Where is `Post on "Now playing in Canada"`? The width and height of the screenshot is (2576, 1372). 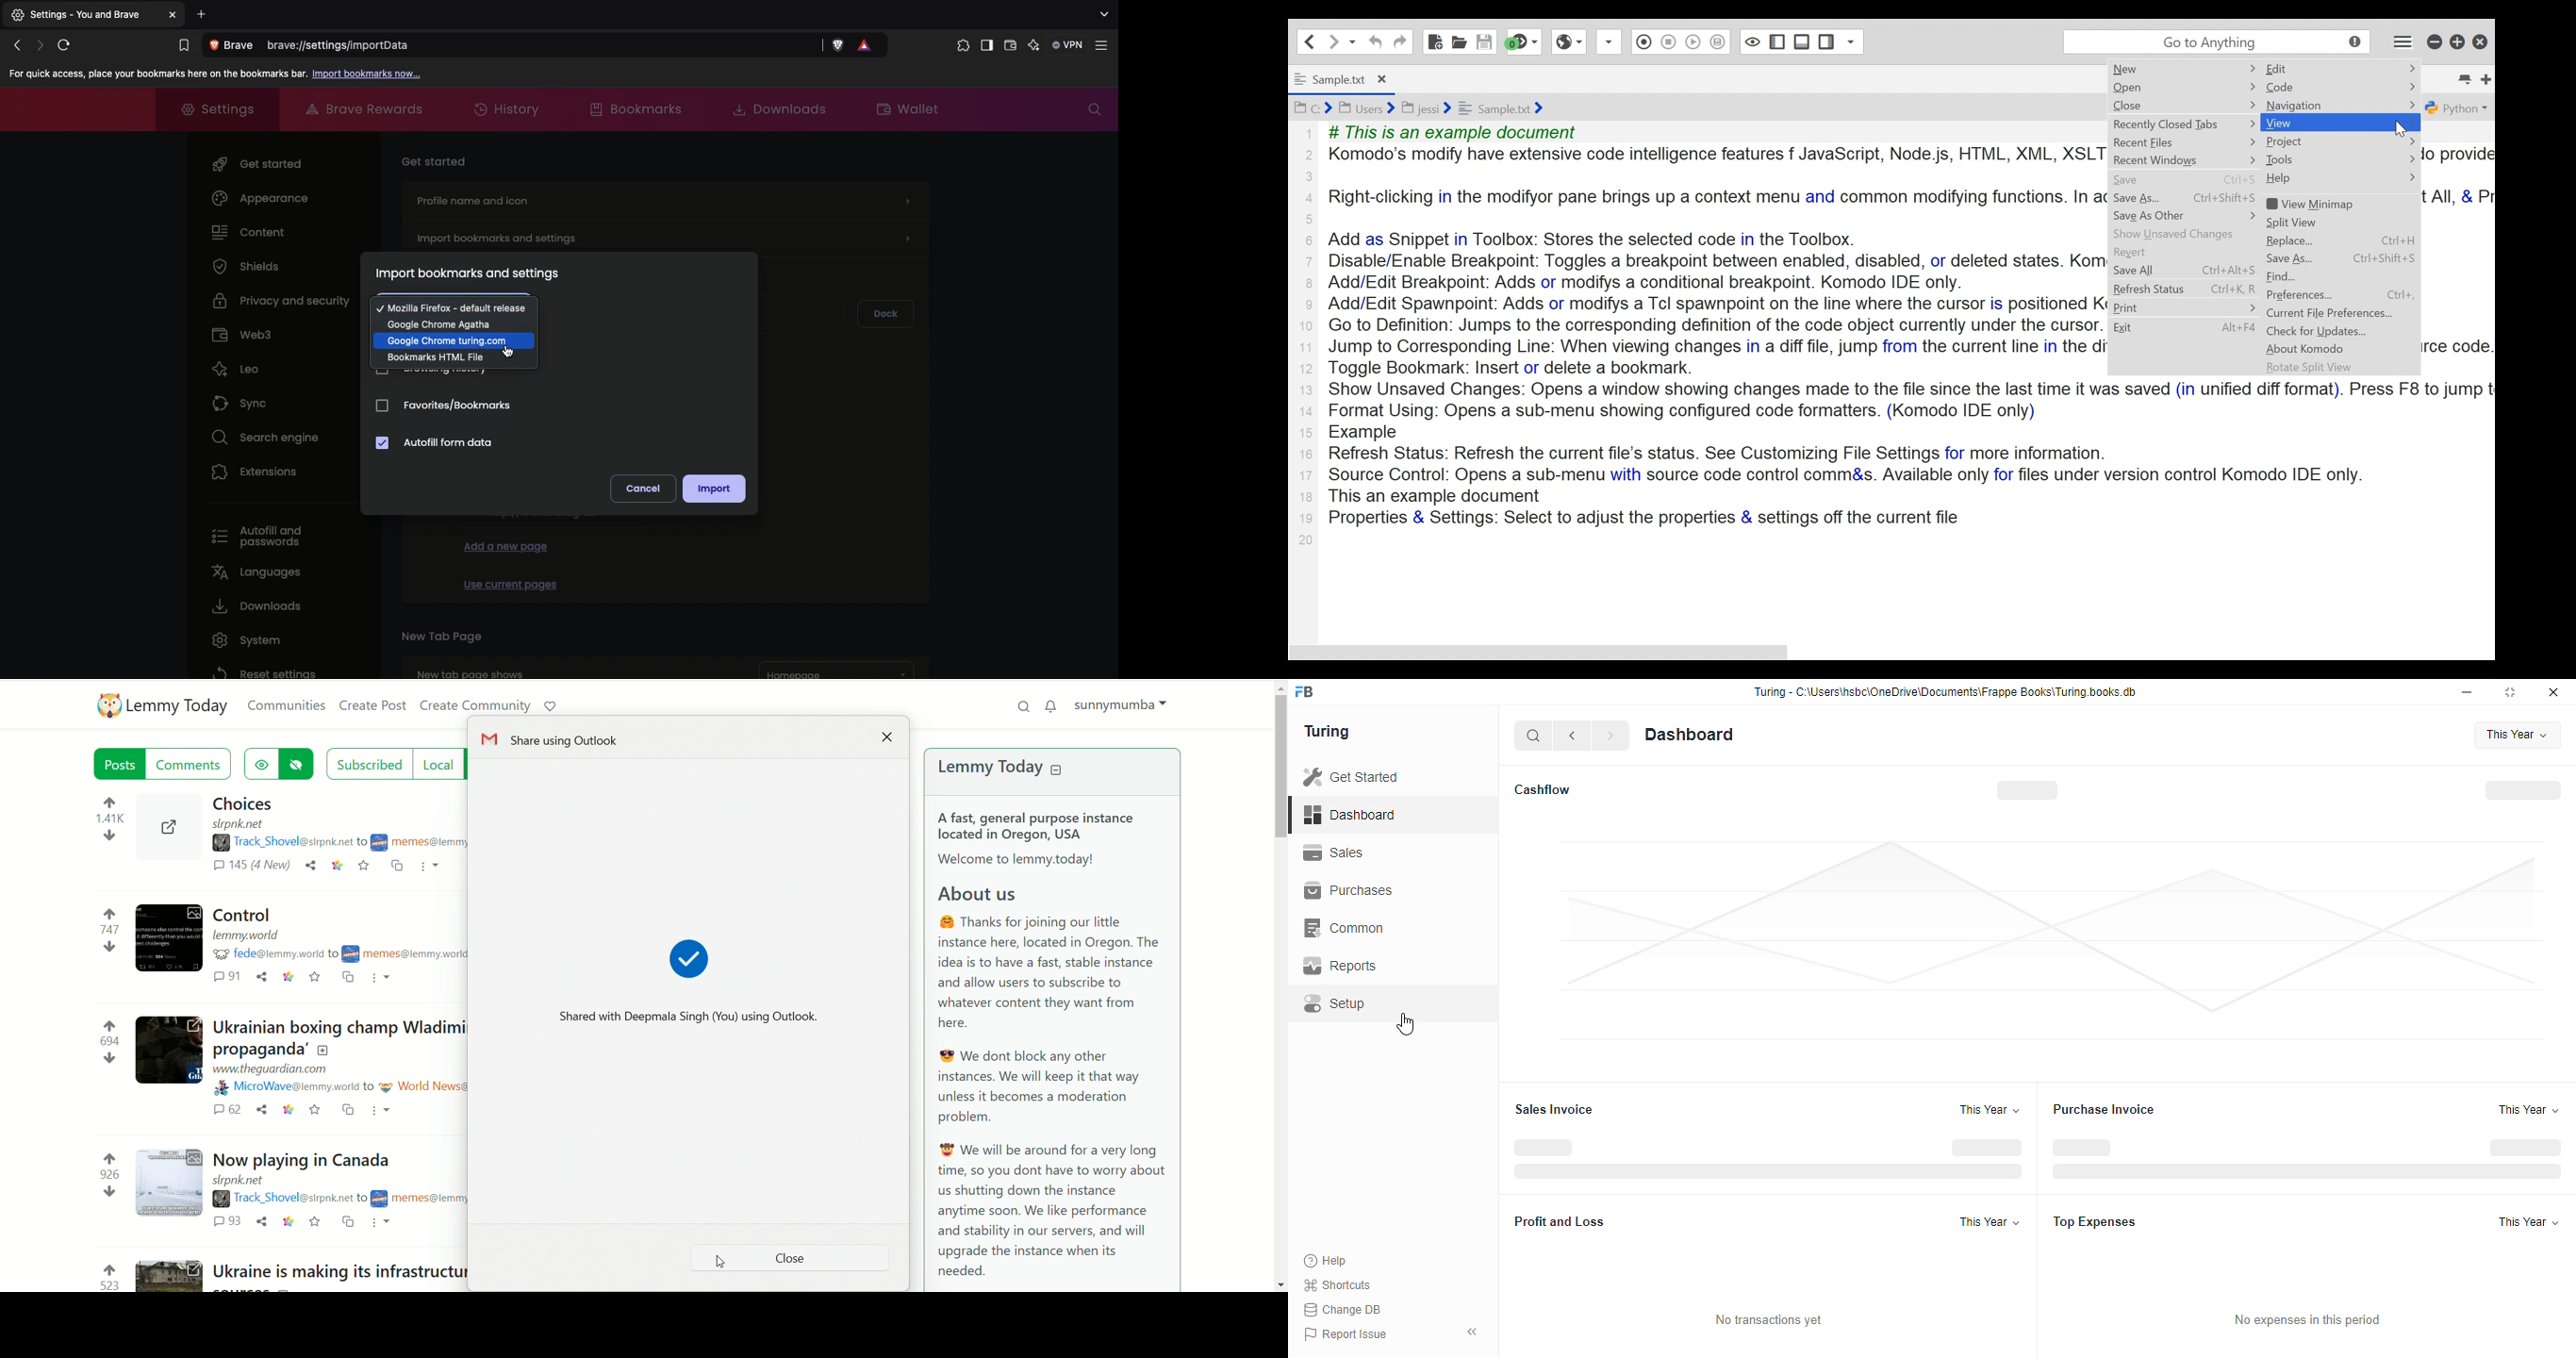
Post on "Now playing in Canada" is located at coordinates (300, 1158).